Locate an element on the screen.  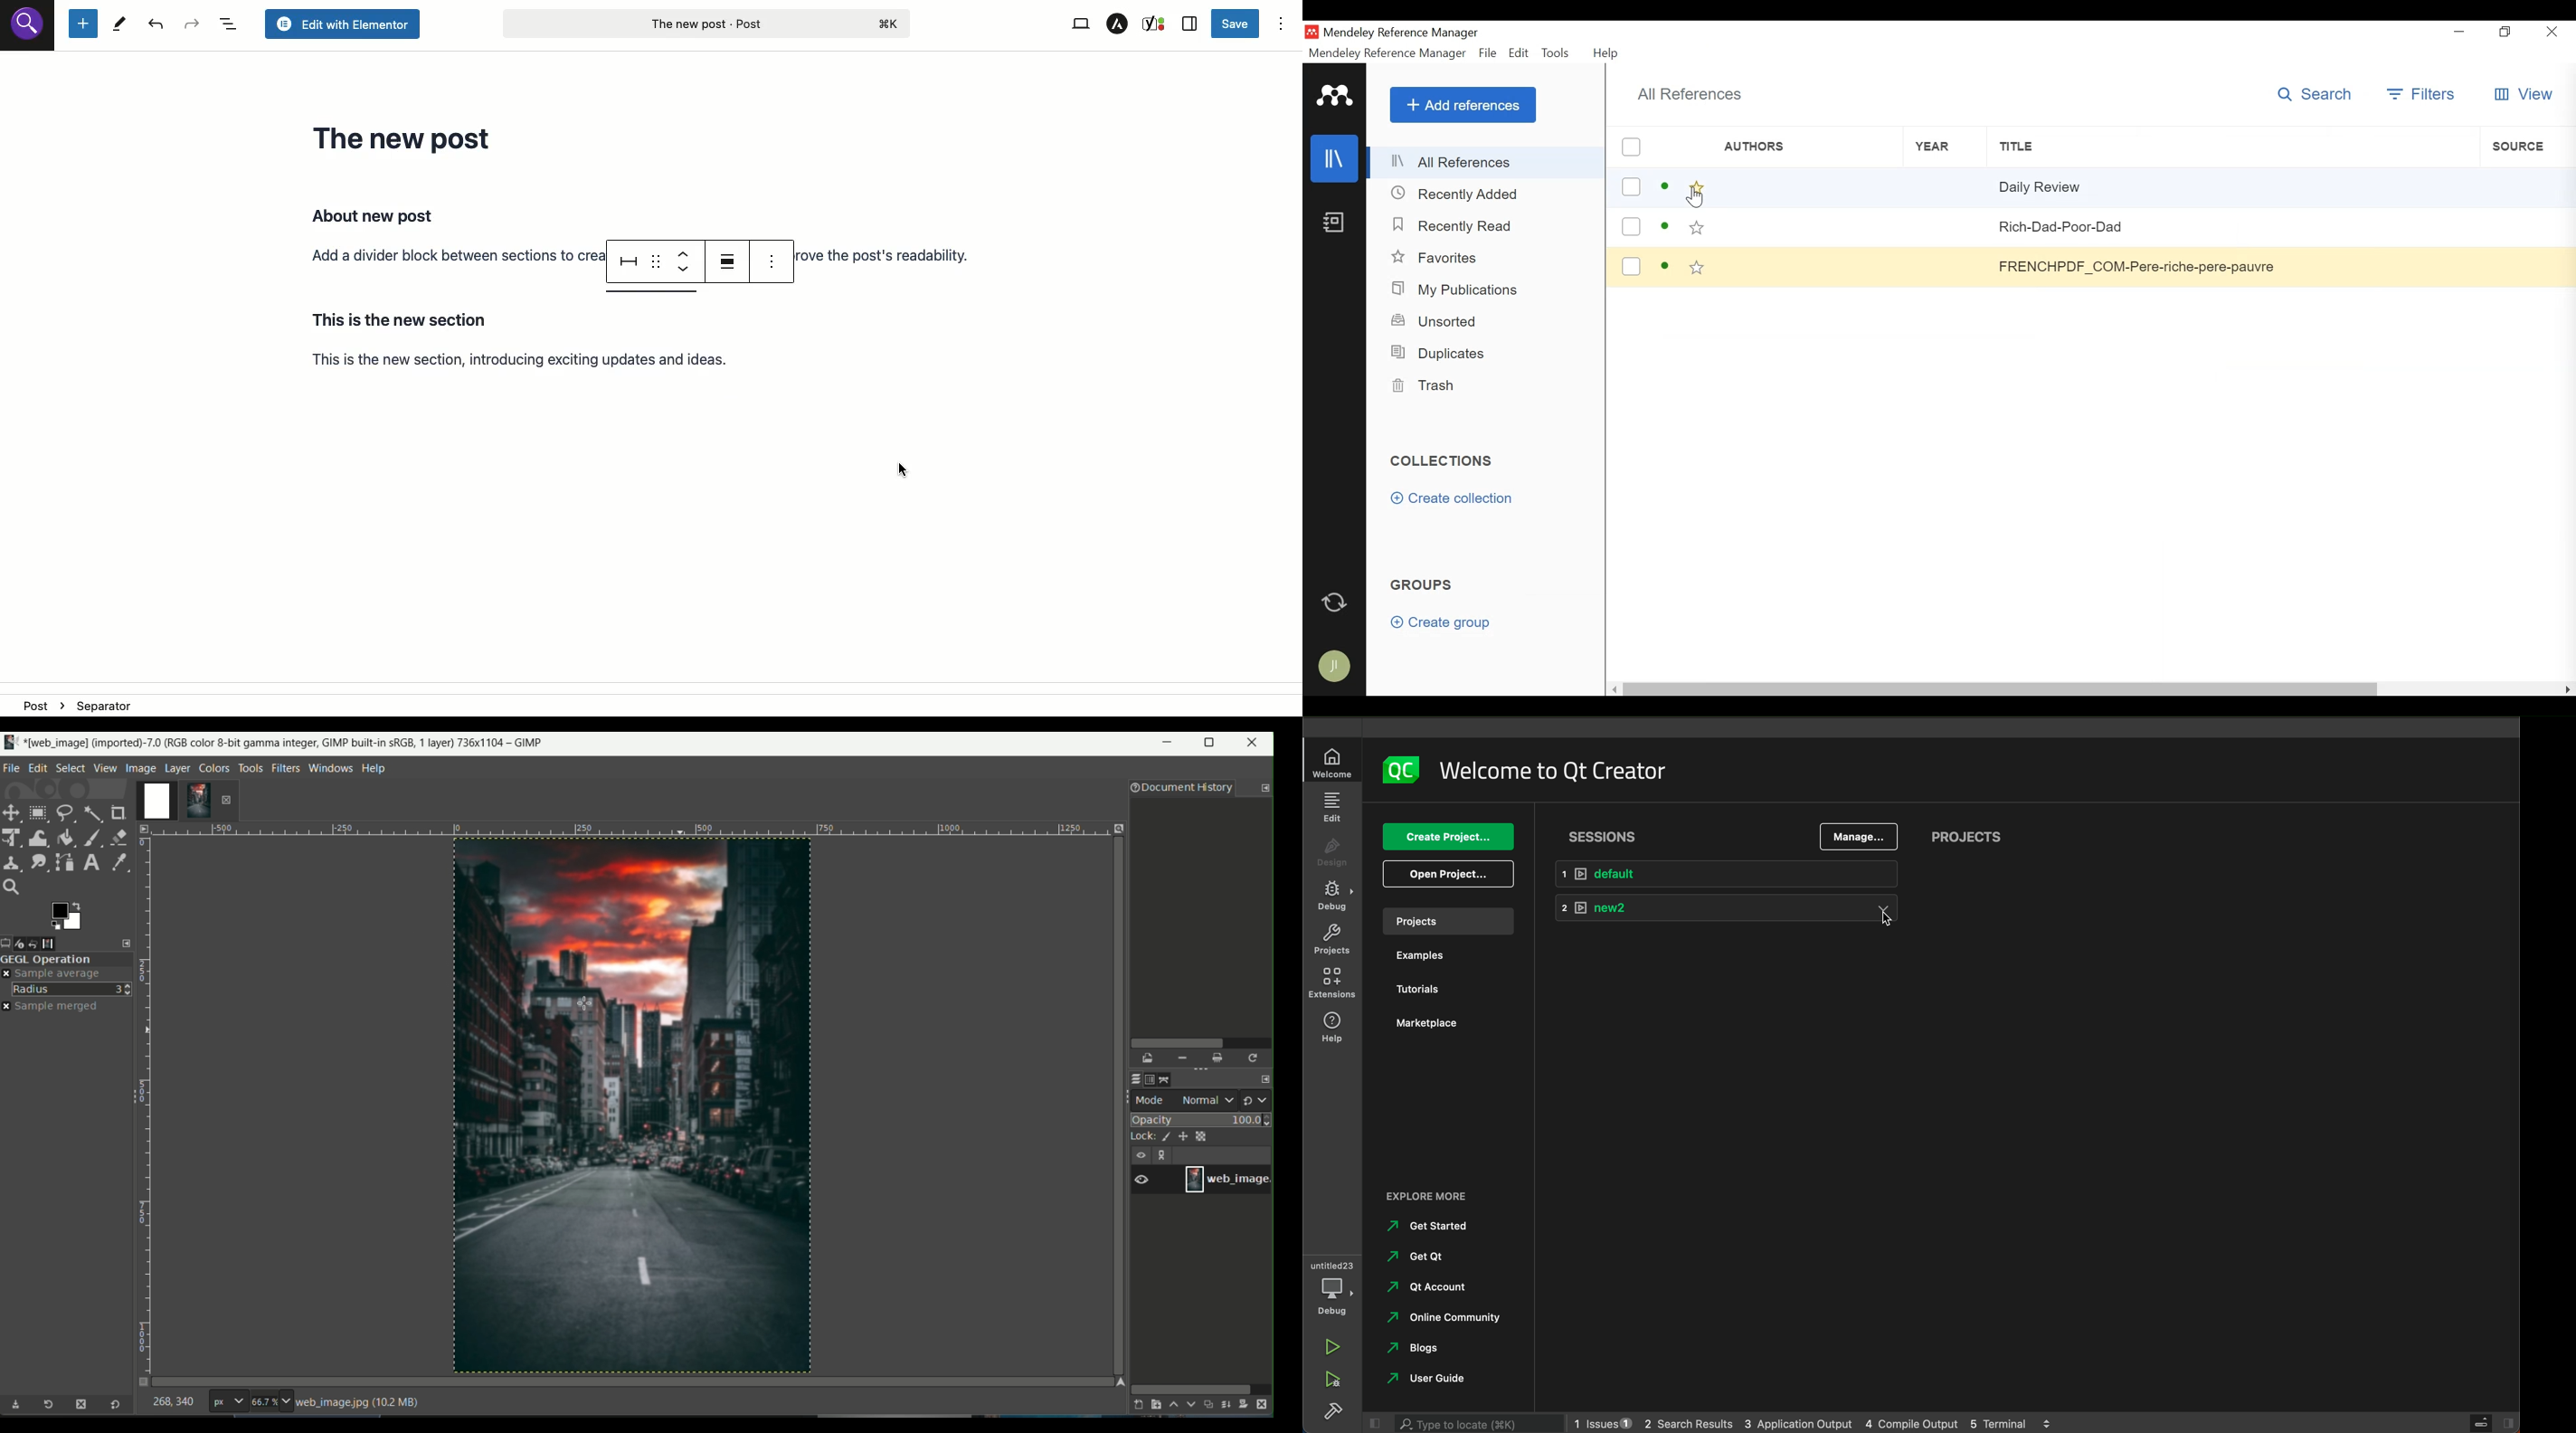
New block is located at coordinates (82, 24).